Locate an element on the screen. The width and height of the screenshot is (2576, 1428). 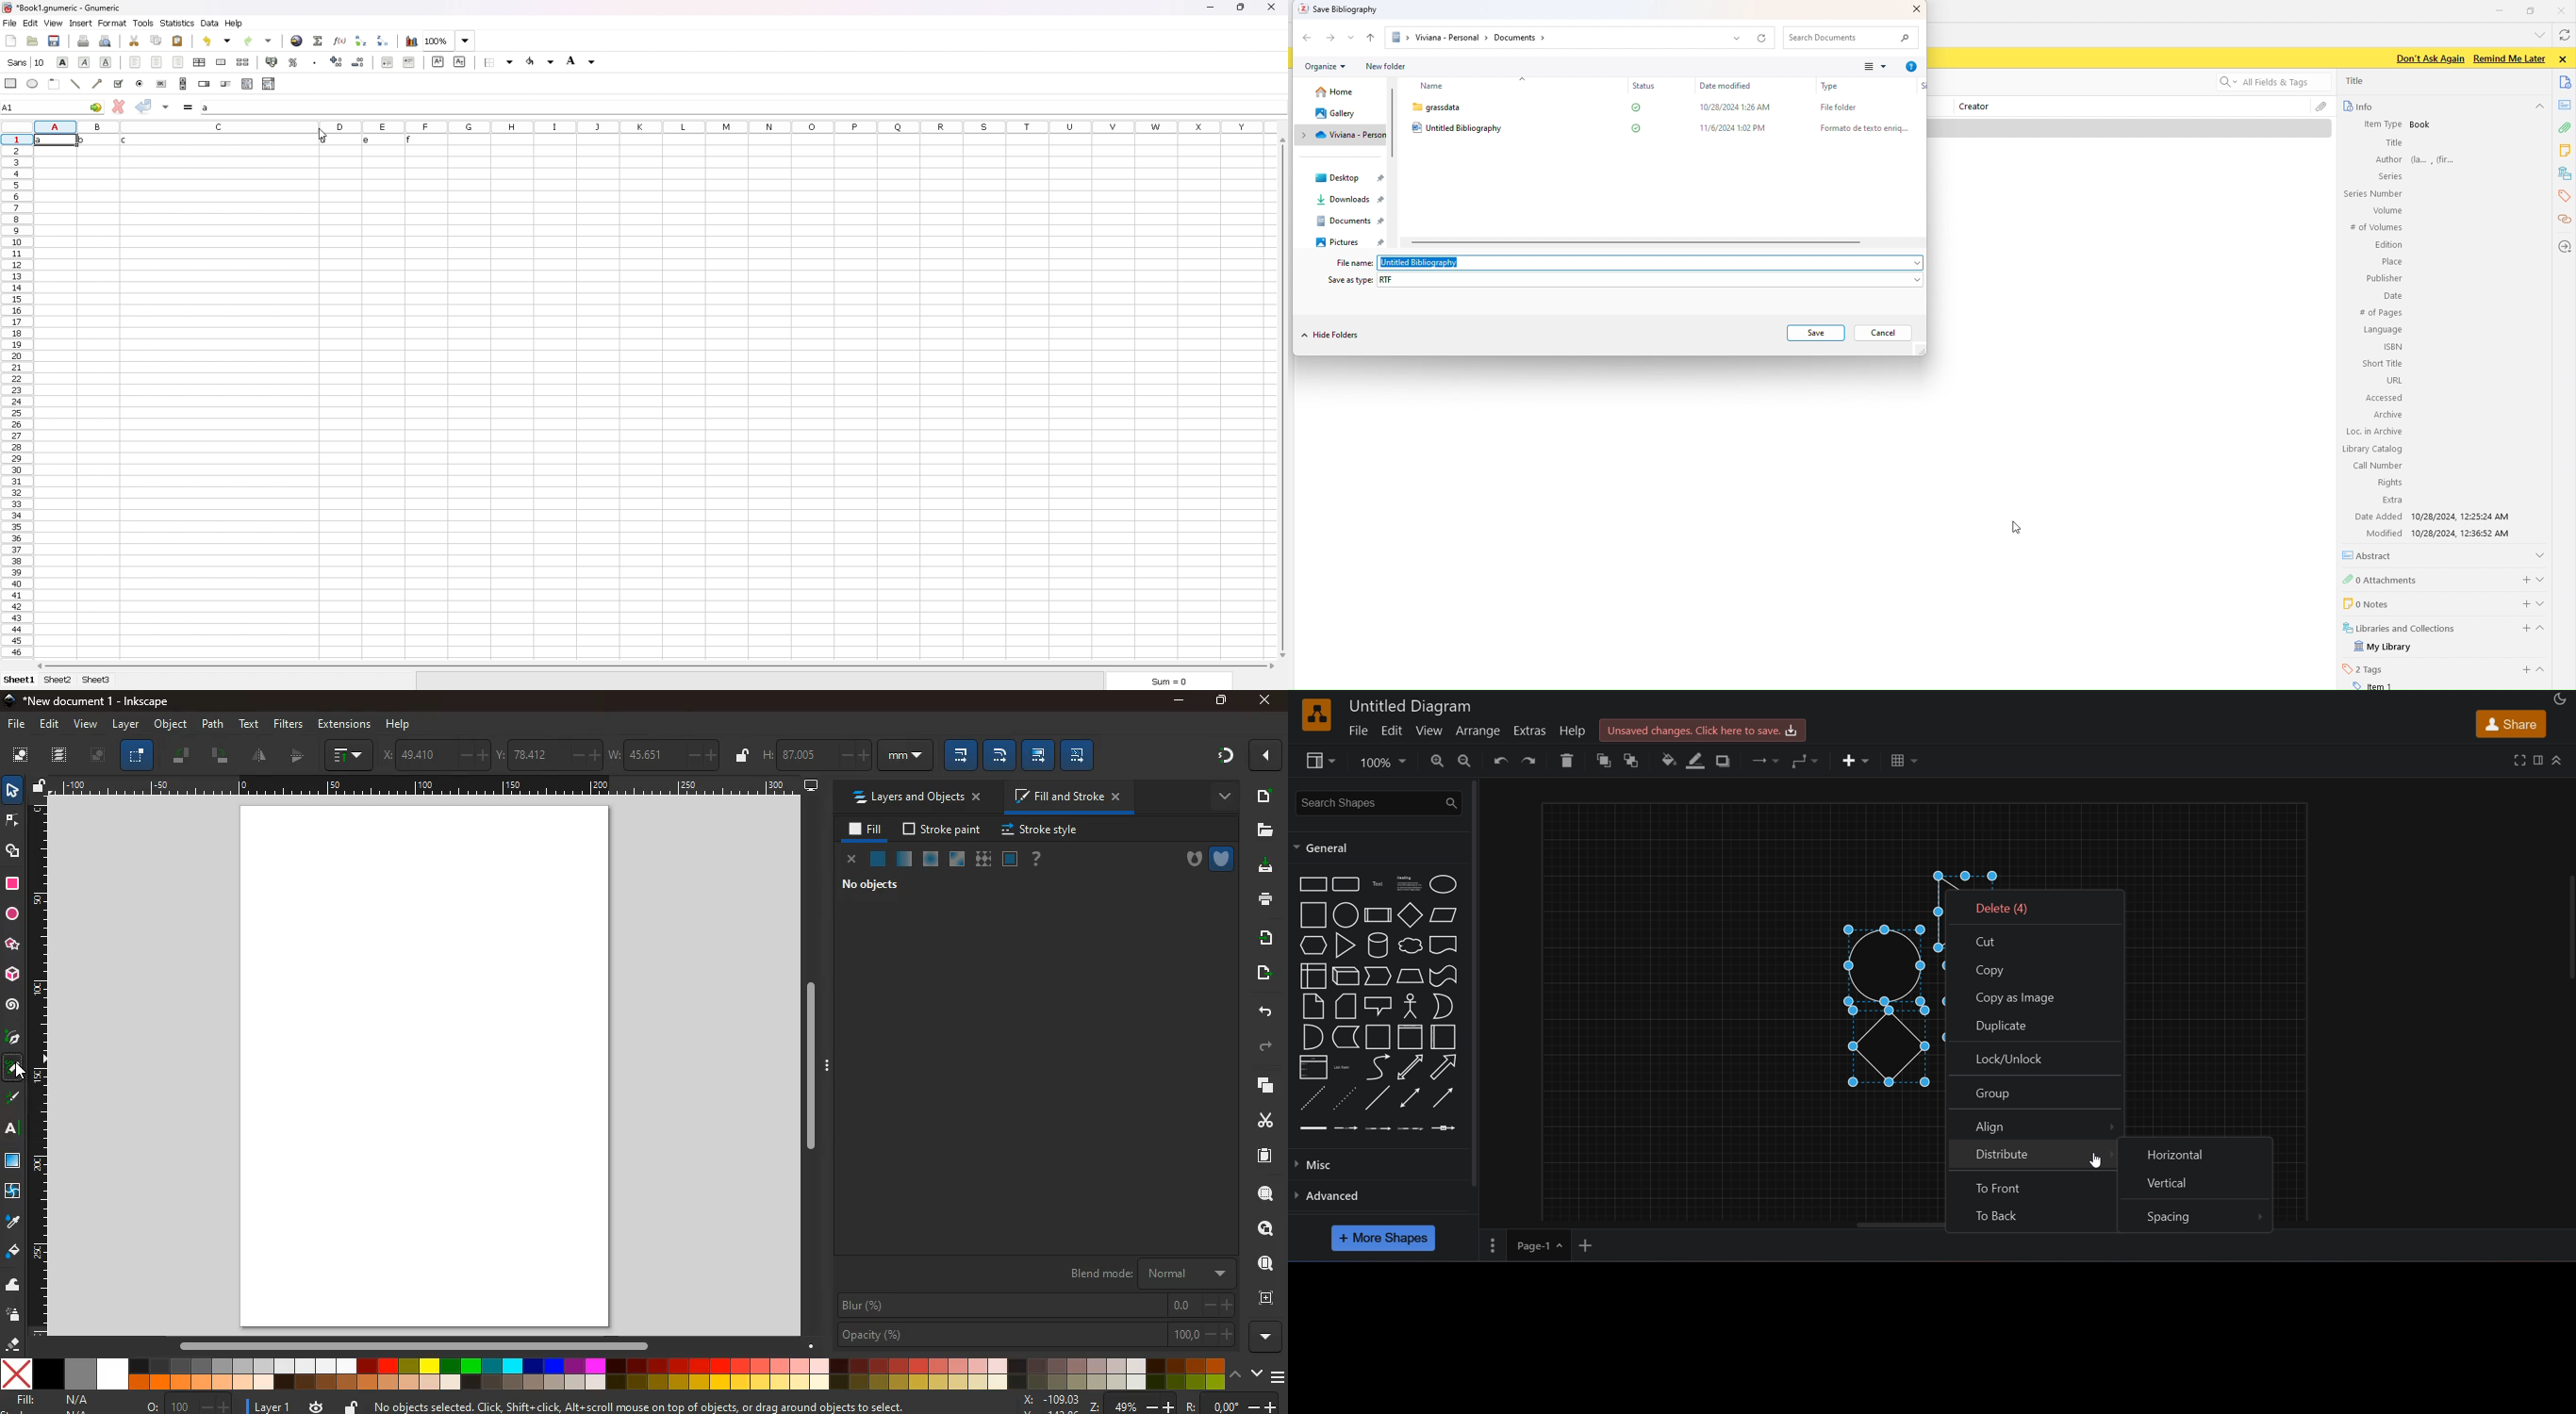
Viviana - Personal > Documents > is located at coordinates (1469, 38).